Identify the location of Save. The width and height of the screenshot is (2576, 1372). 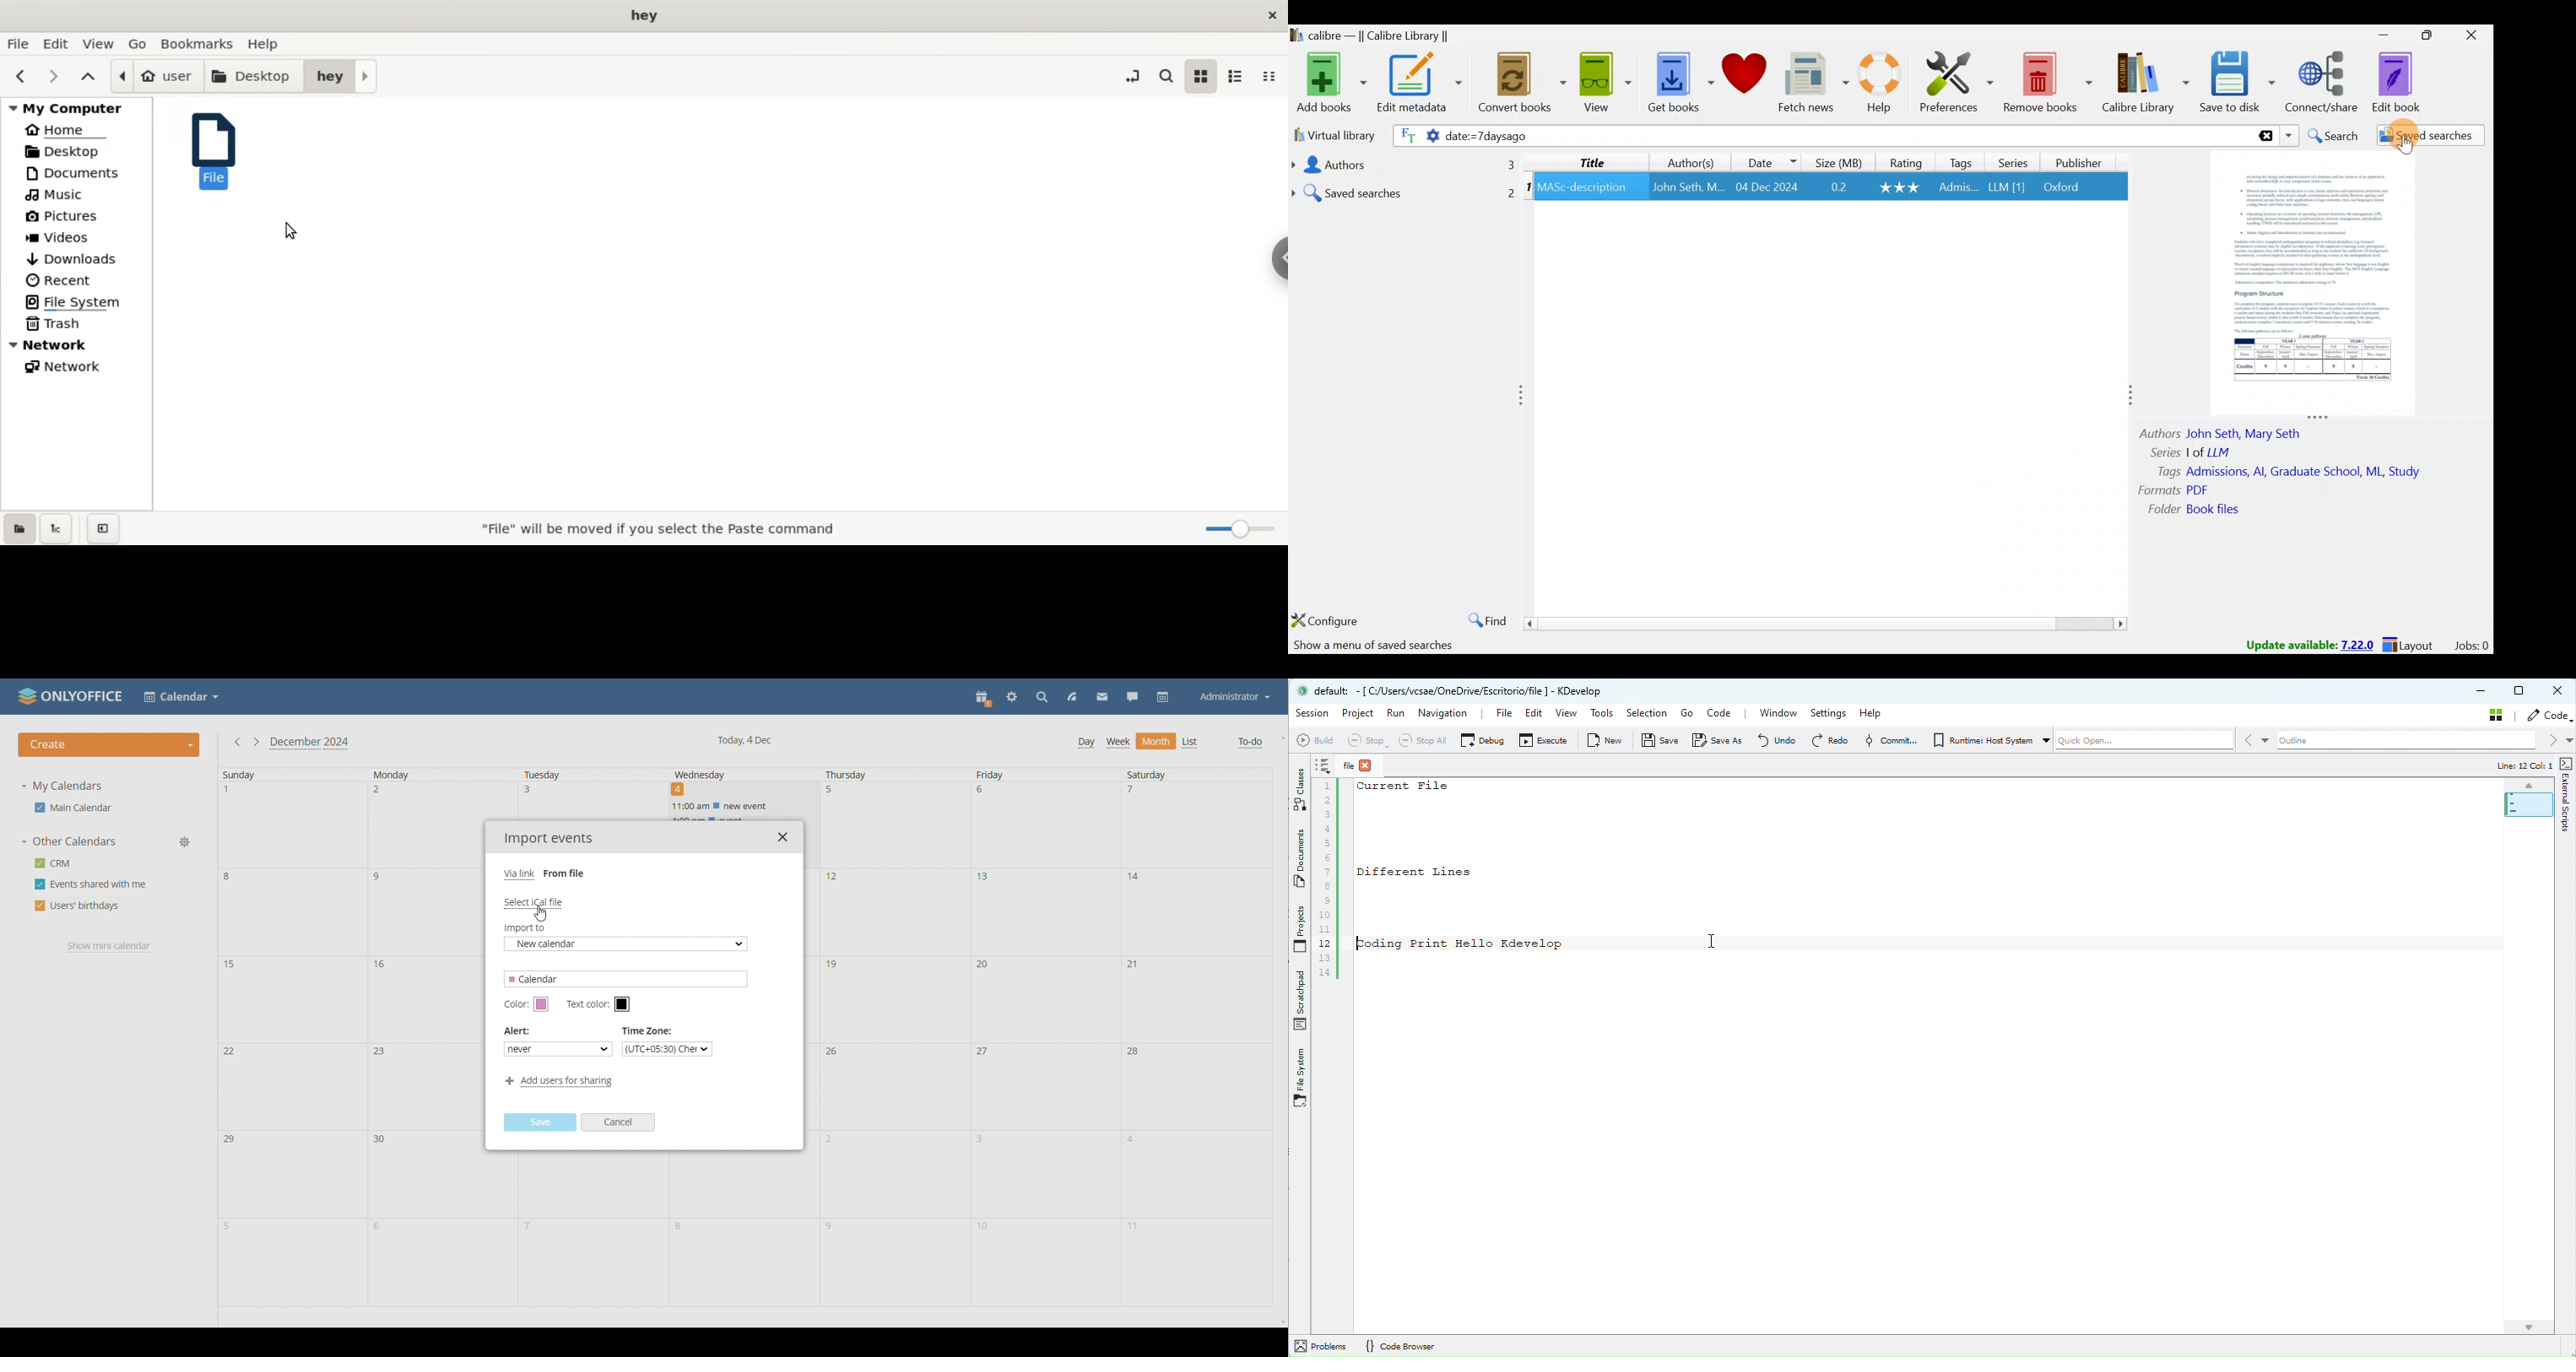
(1659, 742).